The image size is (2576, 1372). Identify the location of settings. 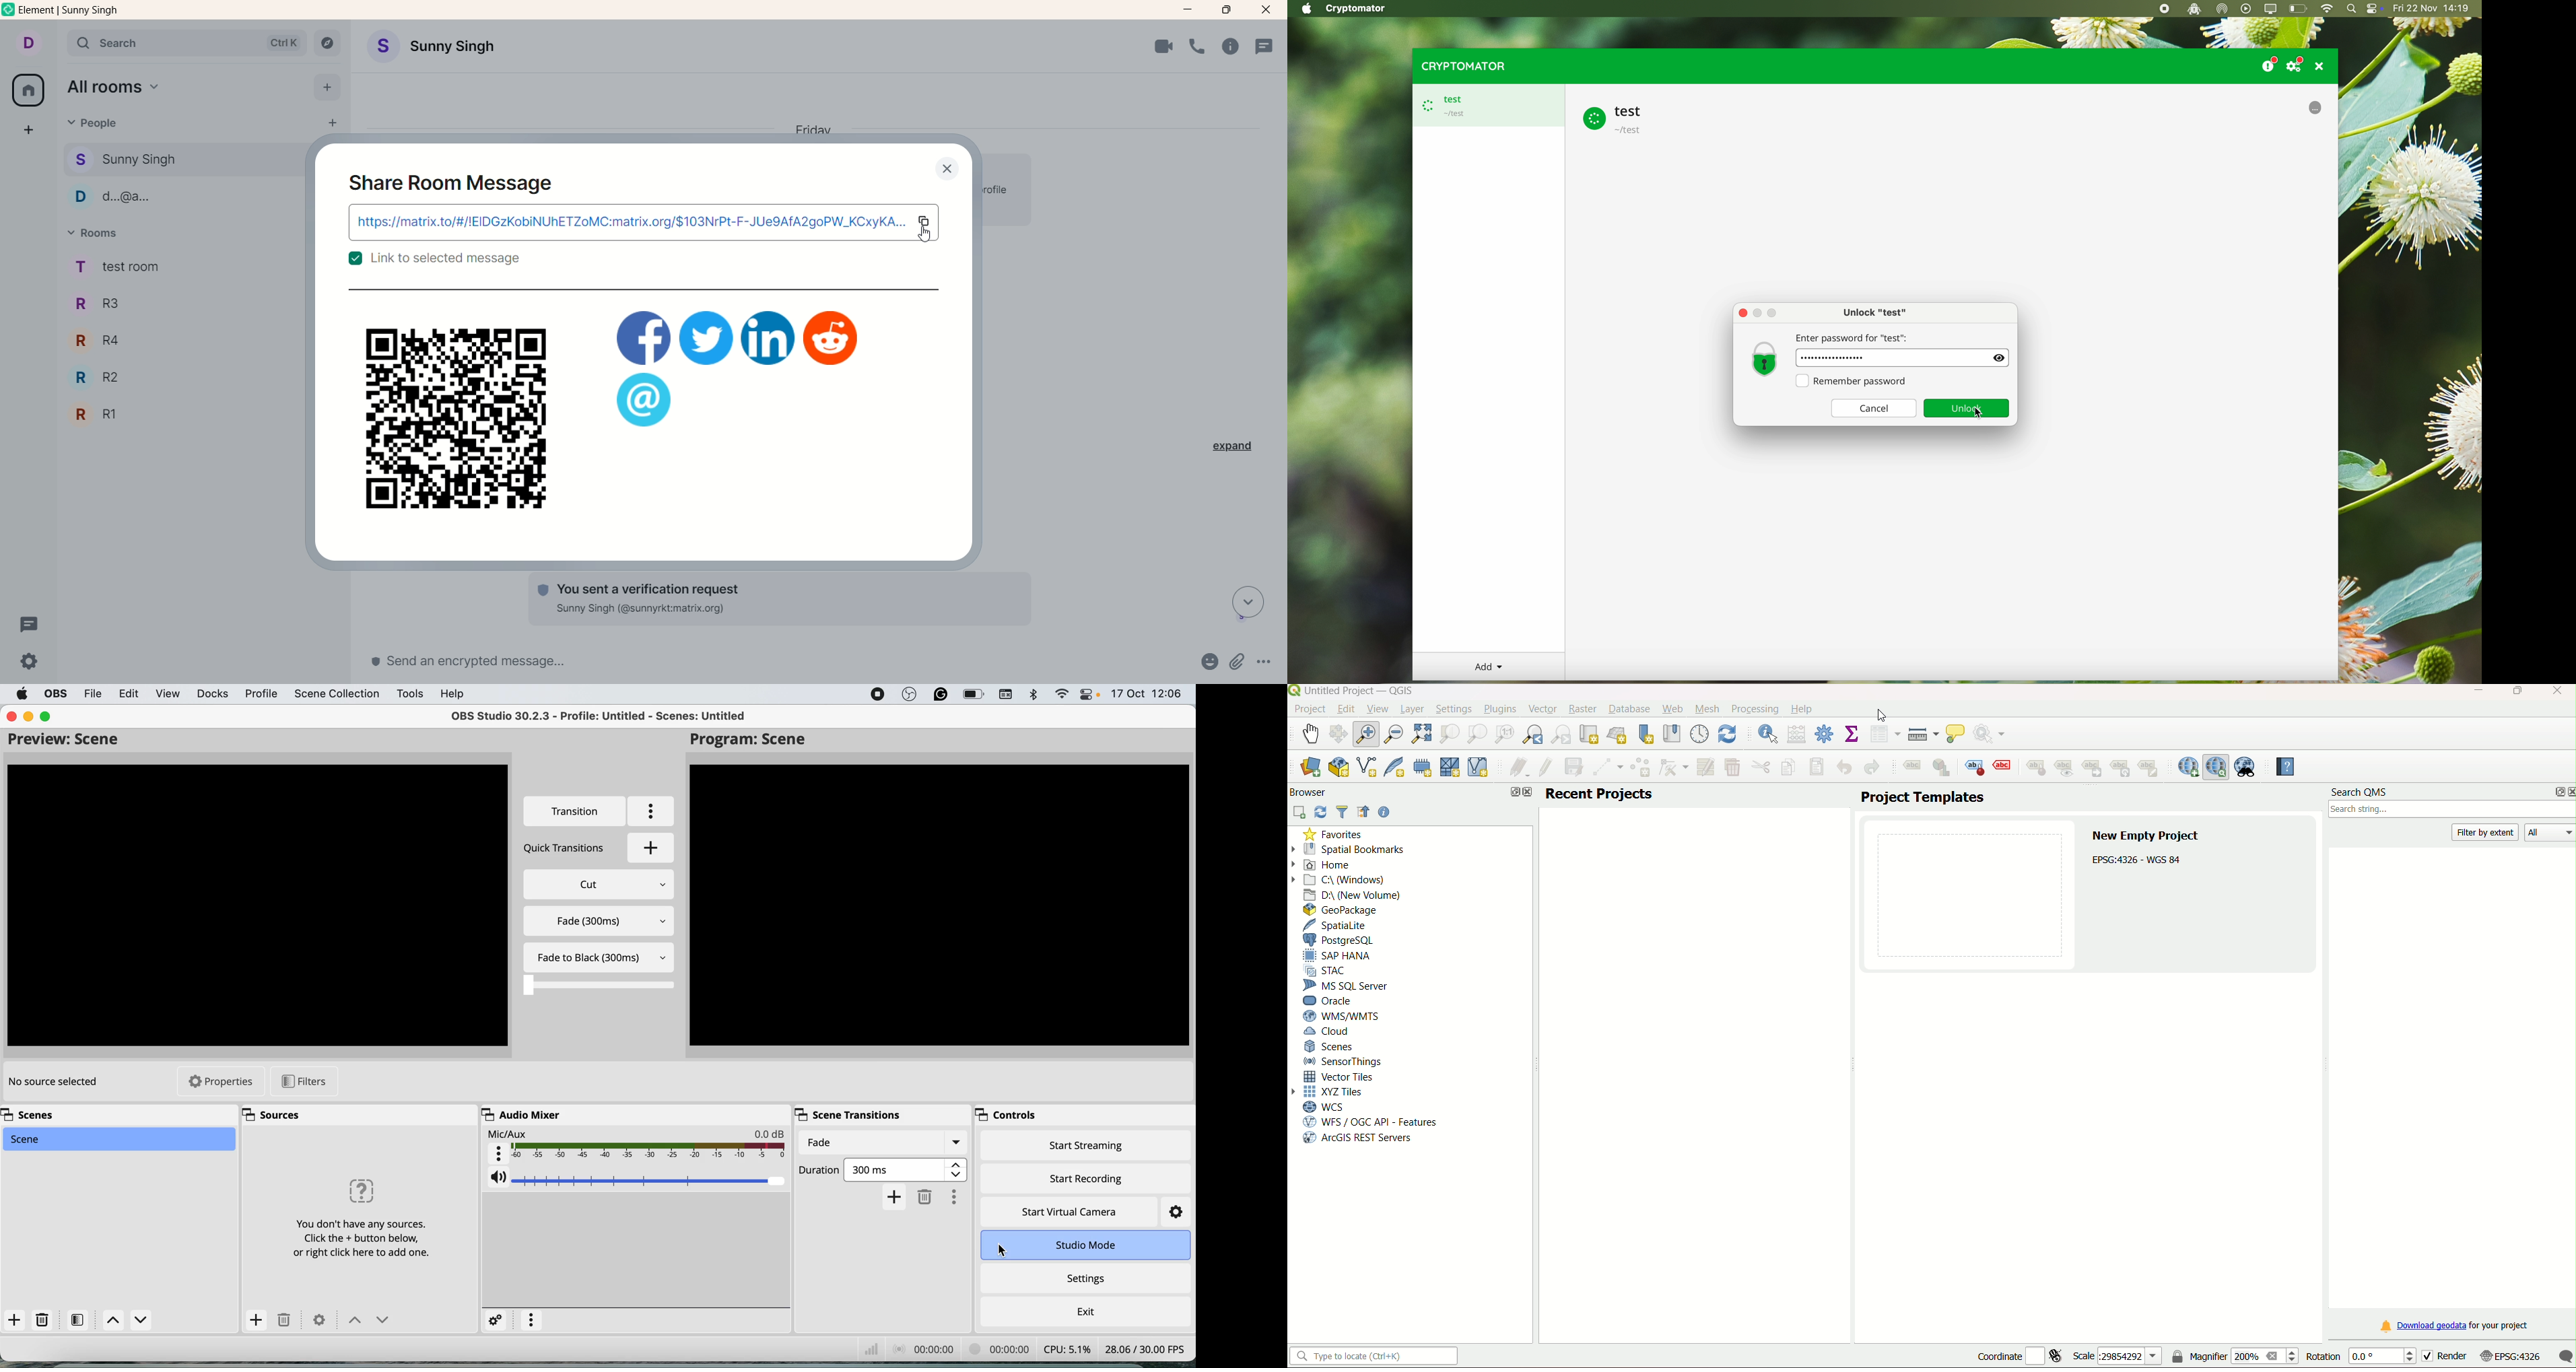
(1089, 1277).